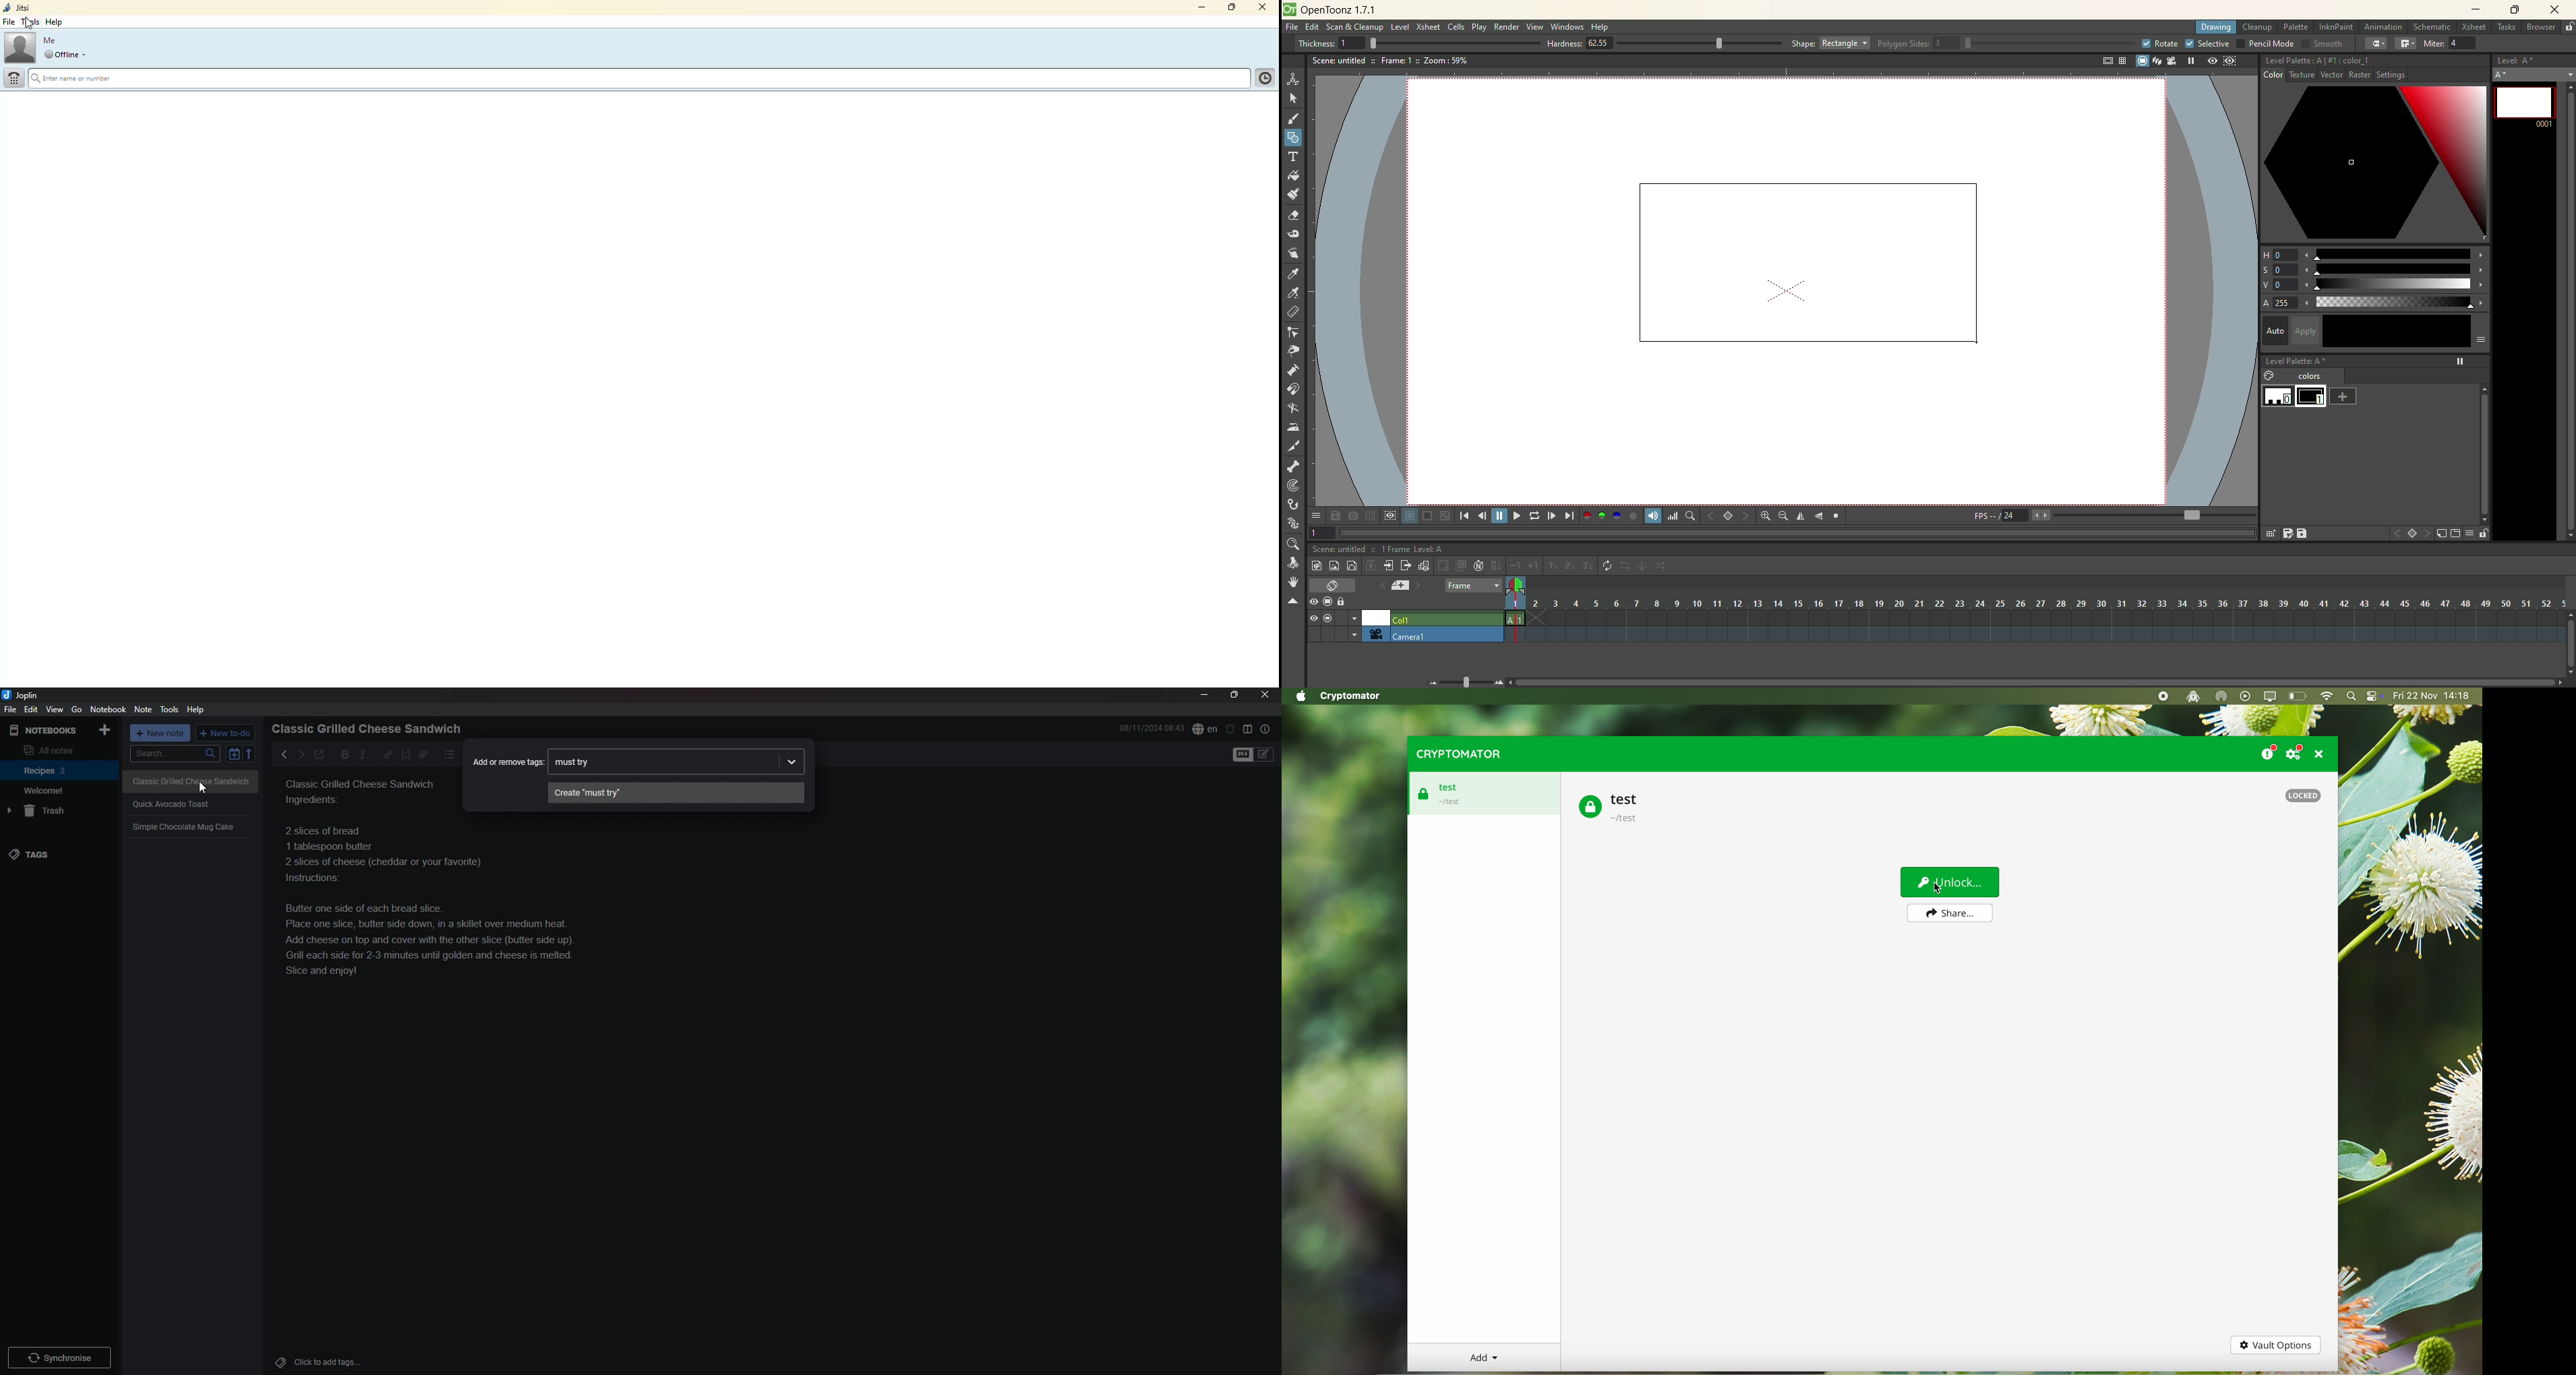  I want to click on previous, so click(284, 754).